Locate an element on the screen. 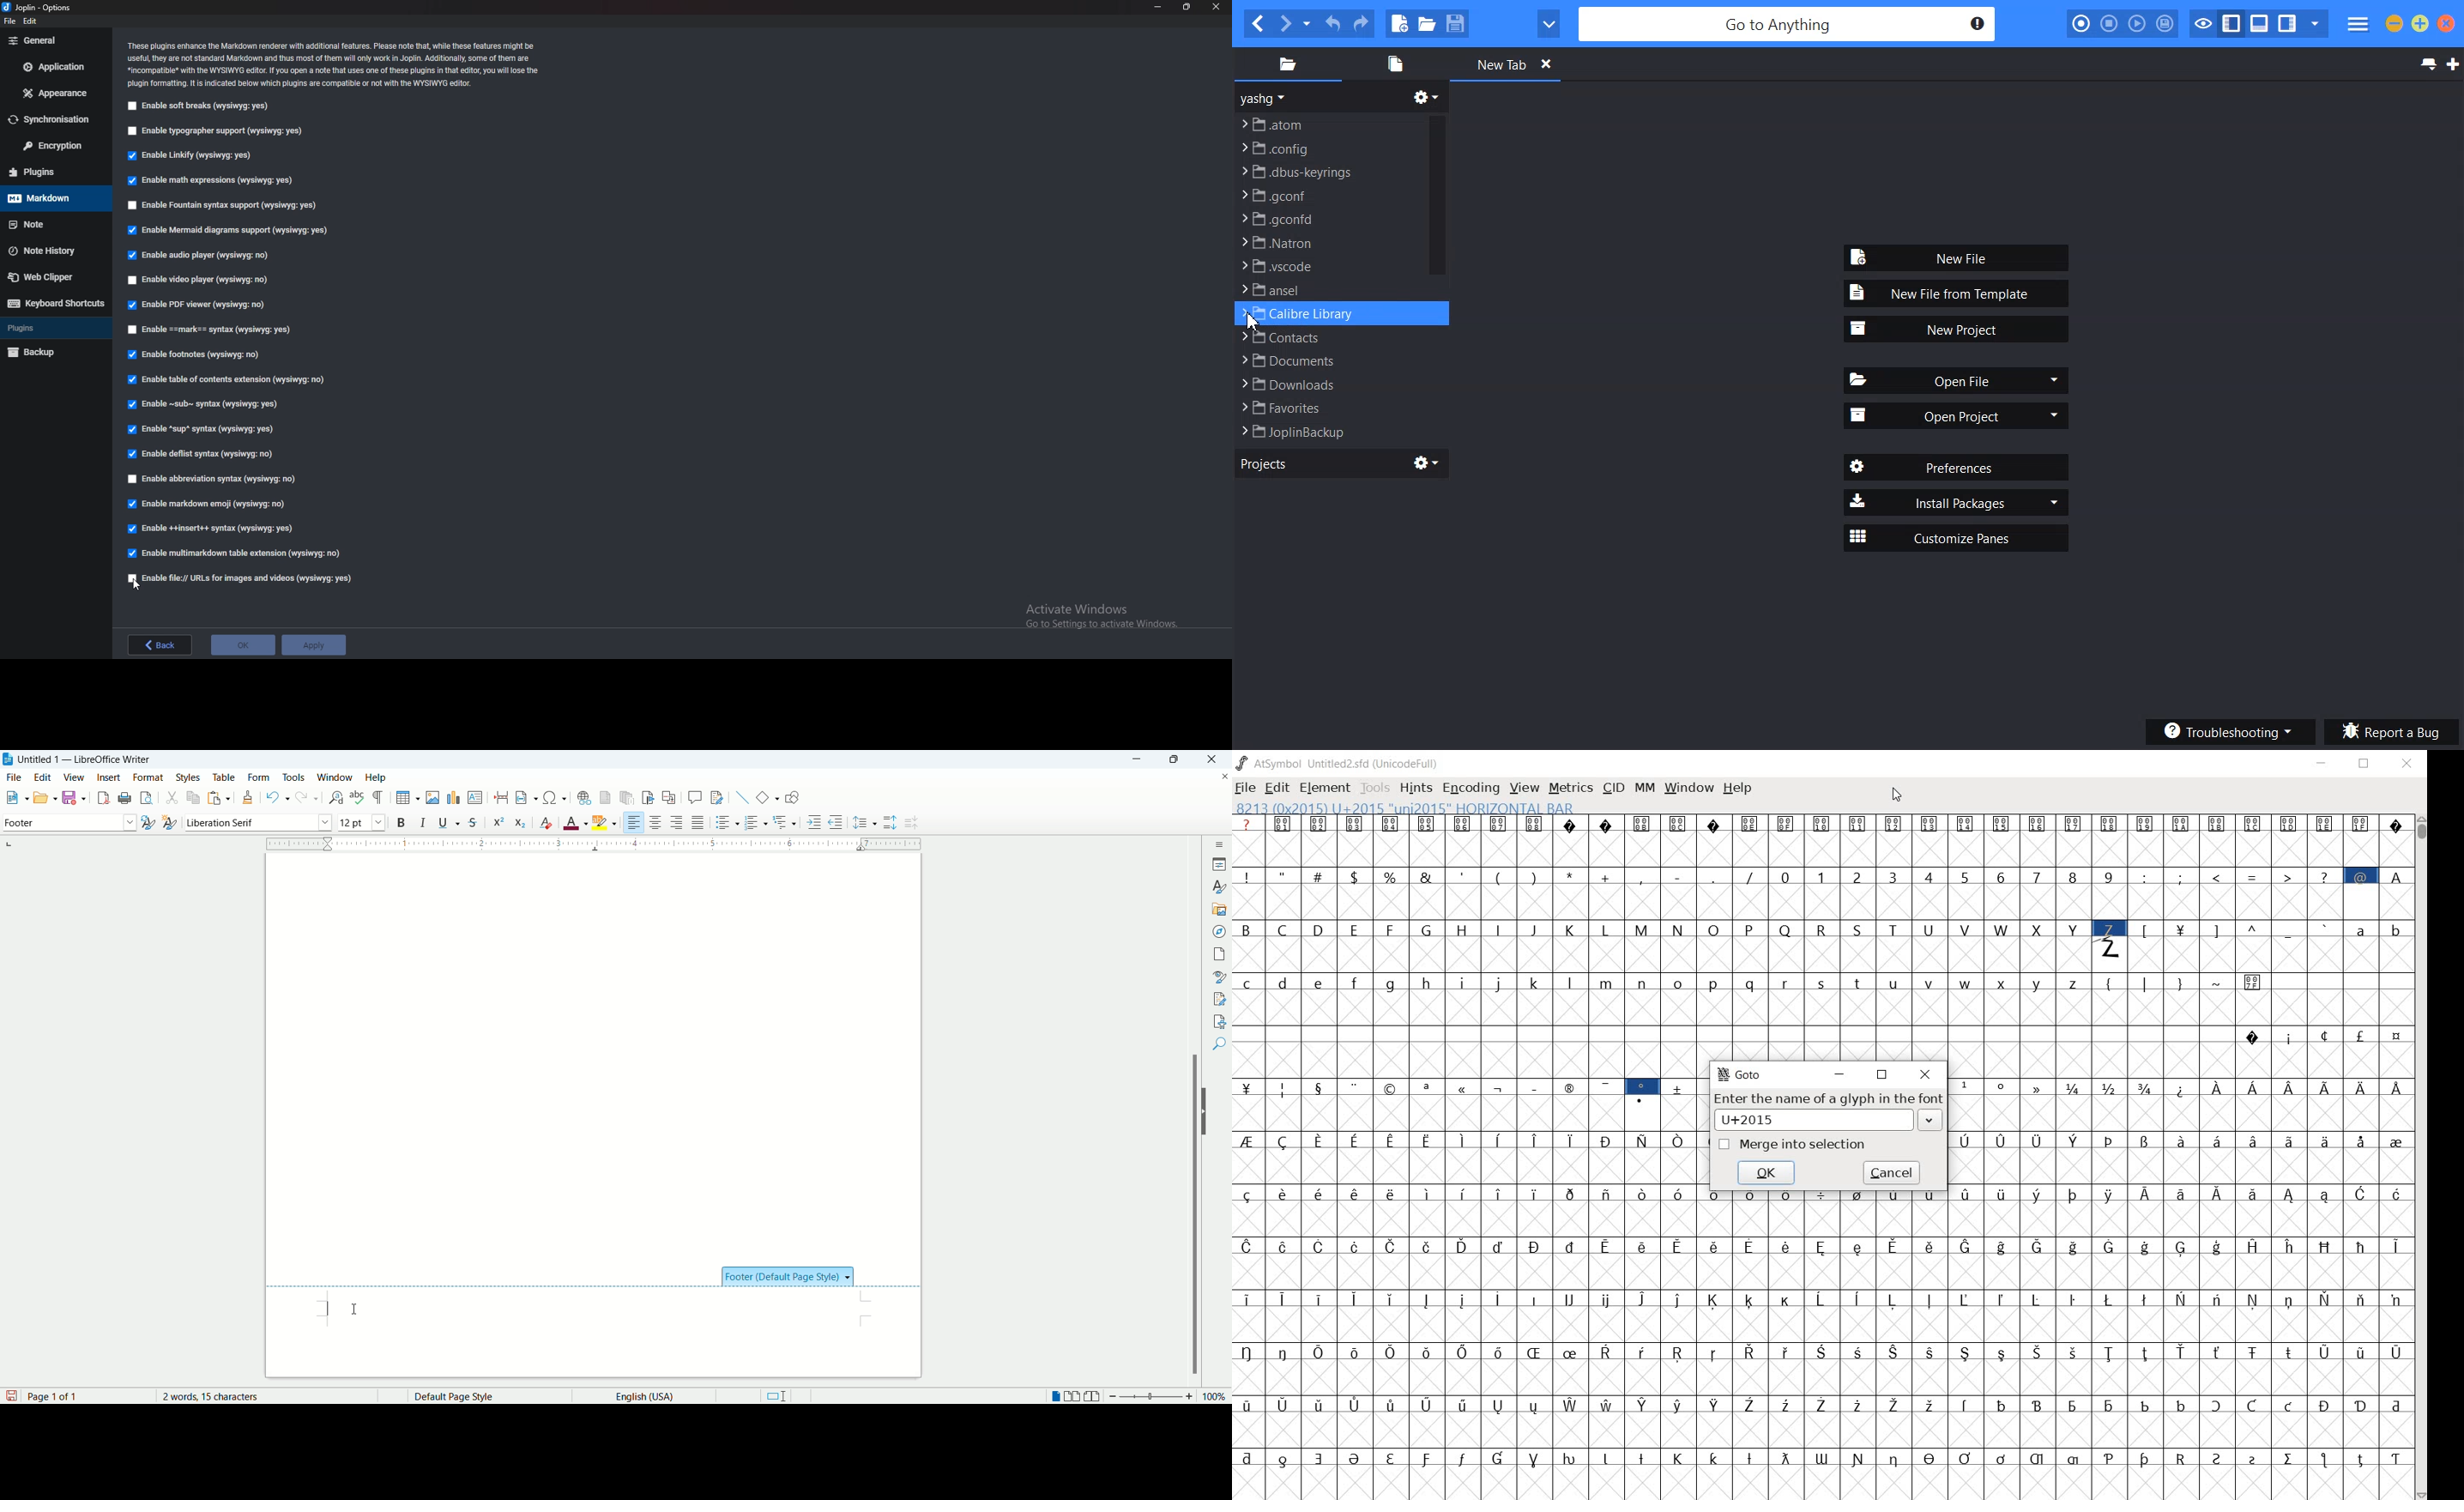 The width and height of the screenshot is (2464, 1512). ok is located at coordinates (243, 647).